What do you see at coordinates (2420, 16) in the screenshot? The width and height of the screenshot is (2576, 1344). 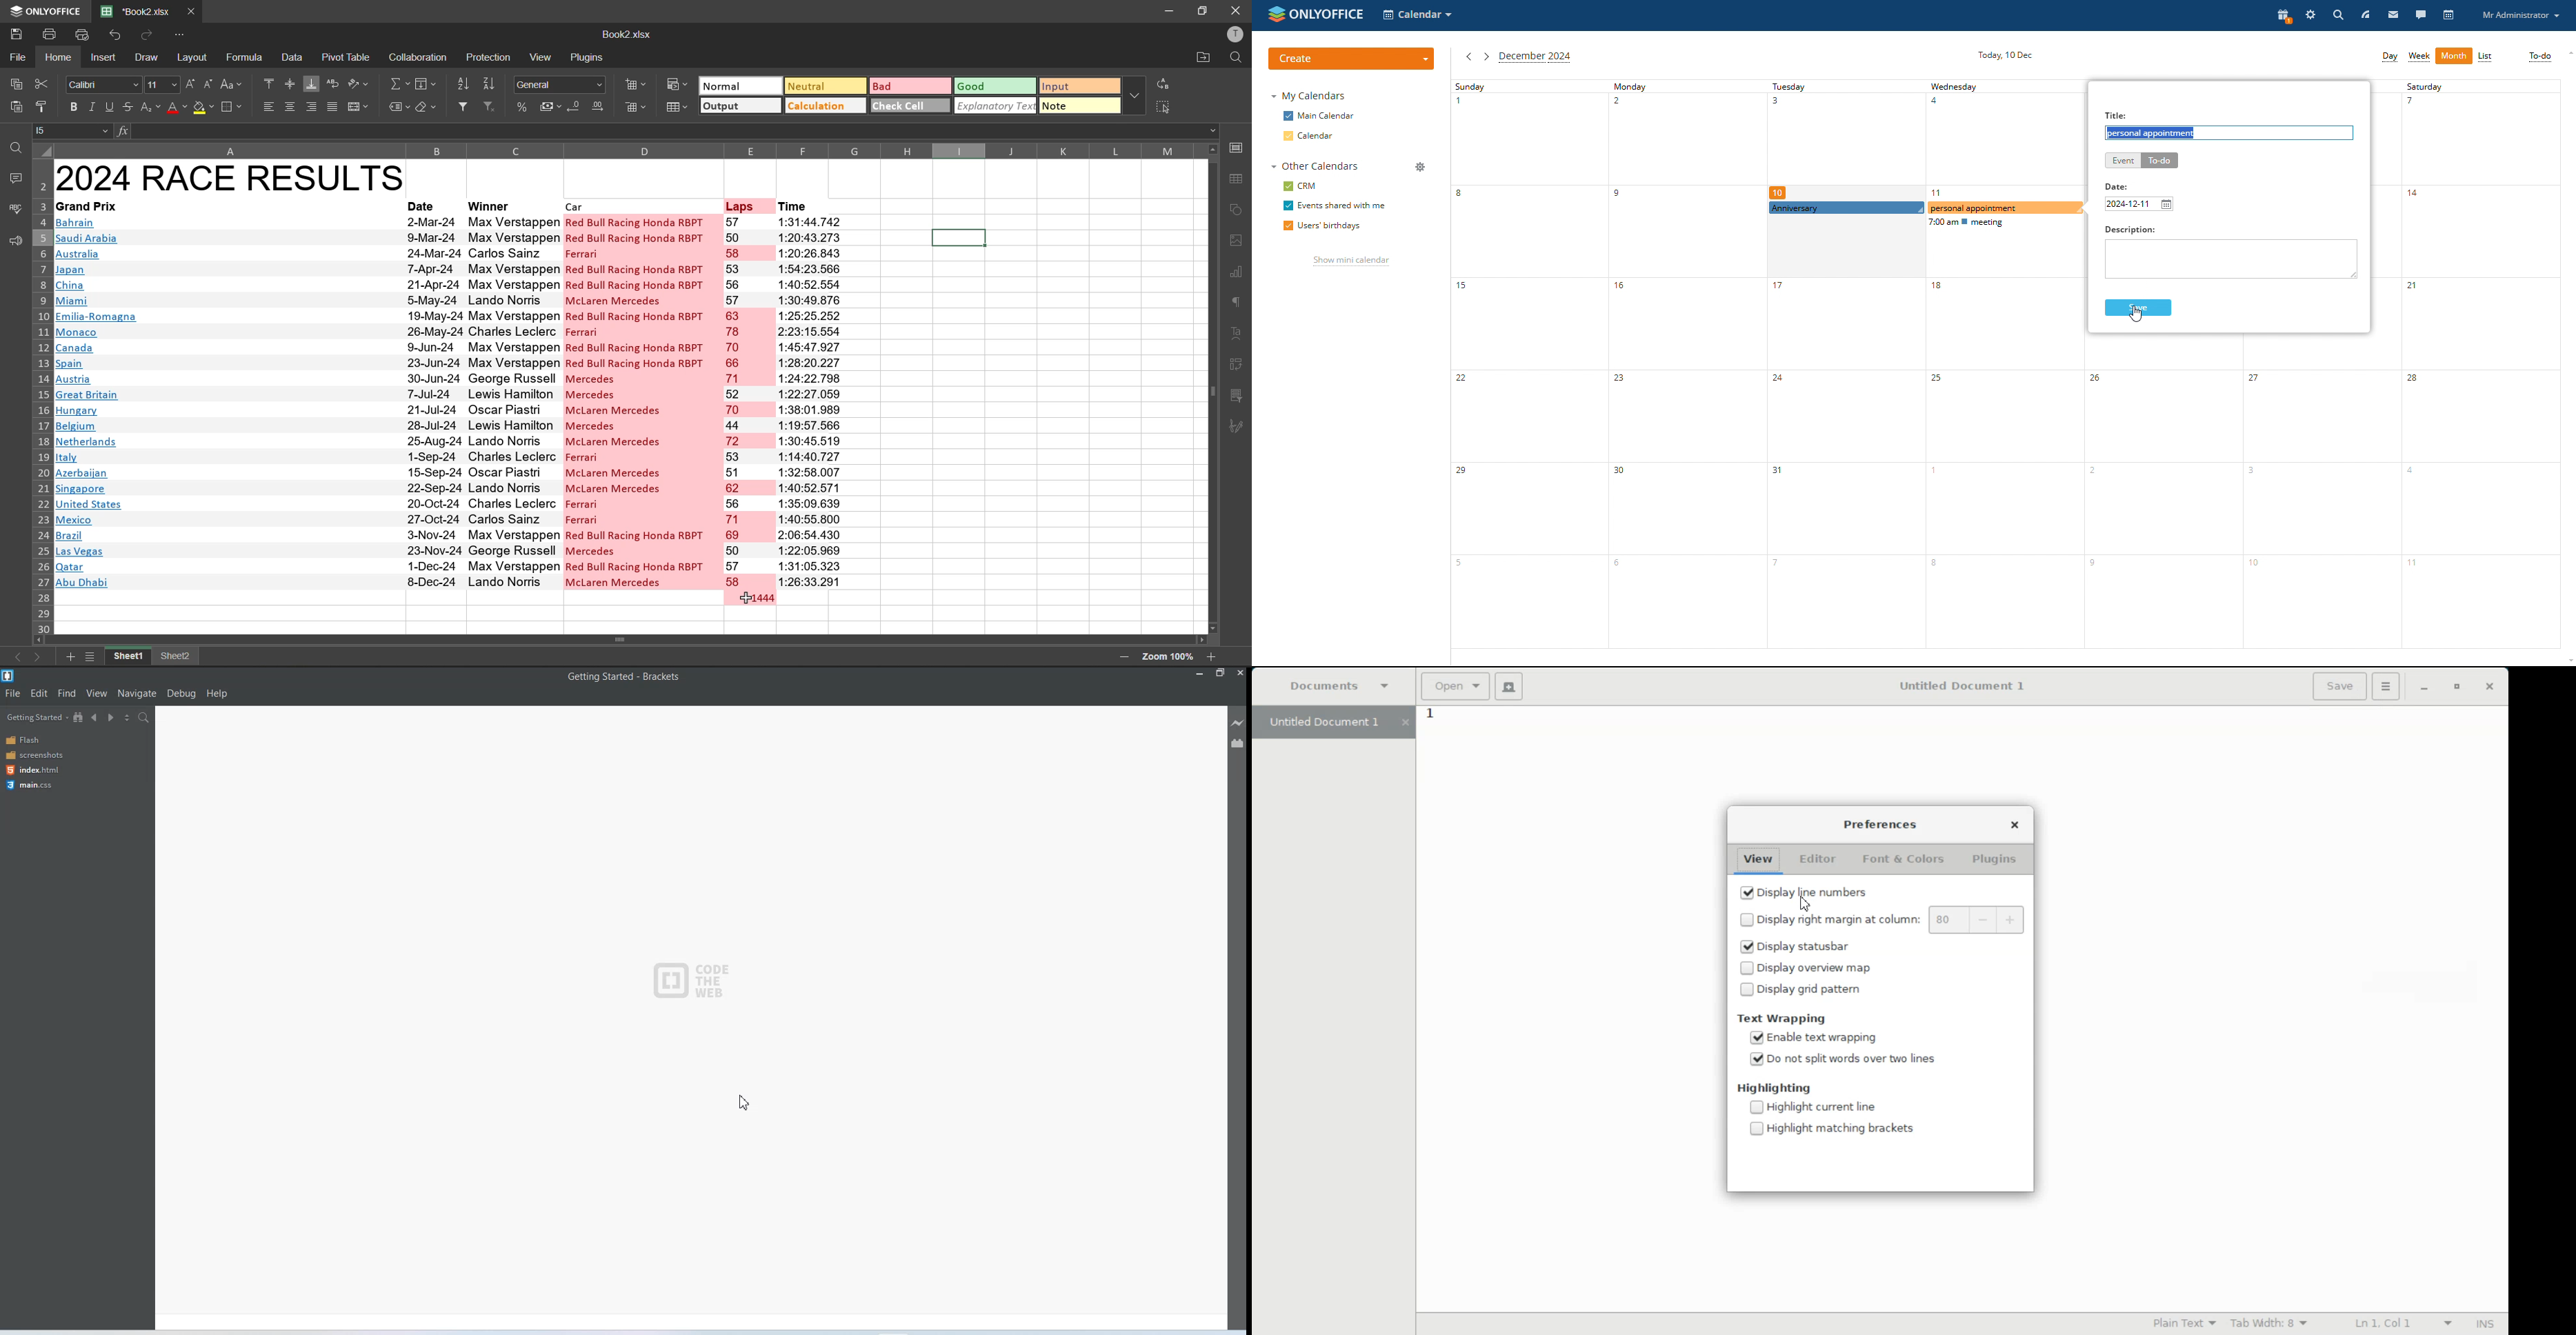 I see `talk` at bounding box center [2420, 16].